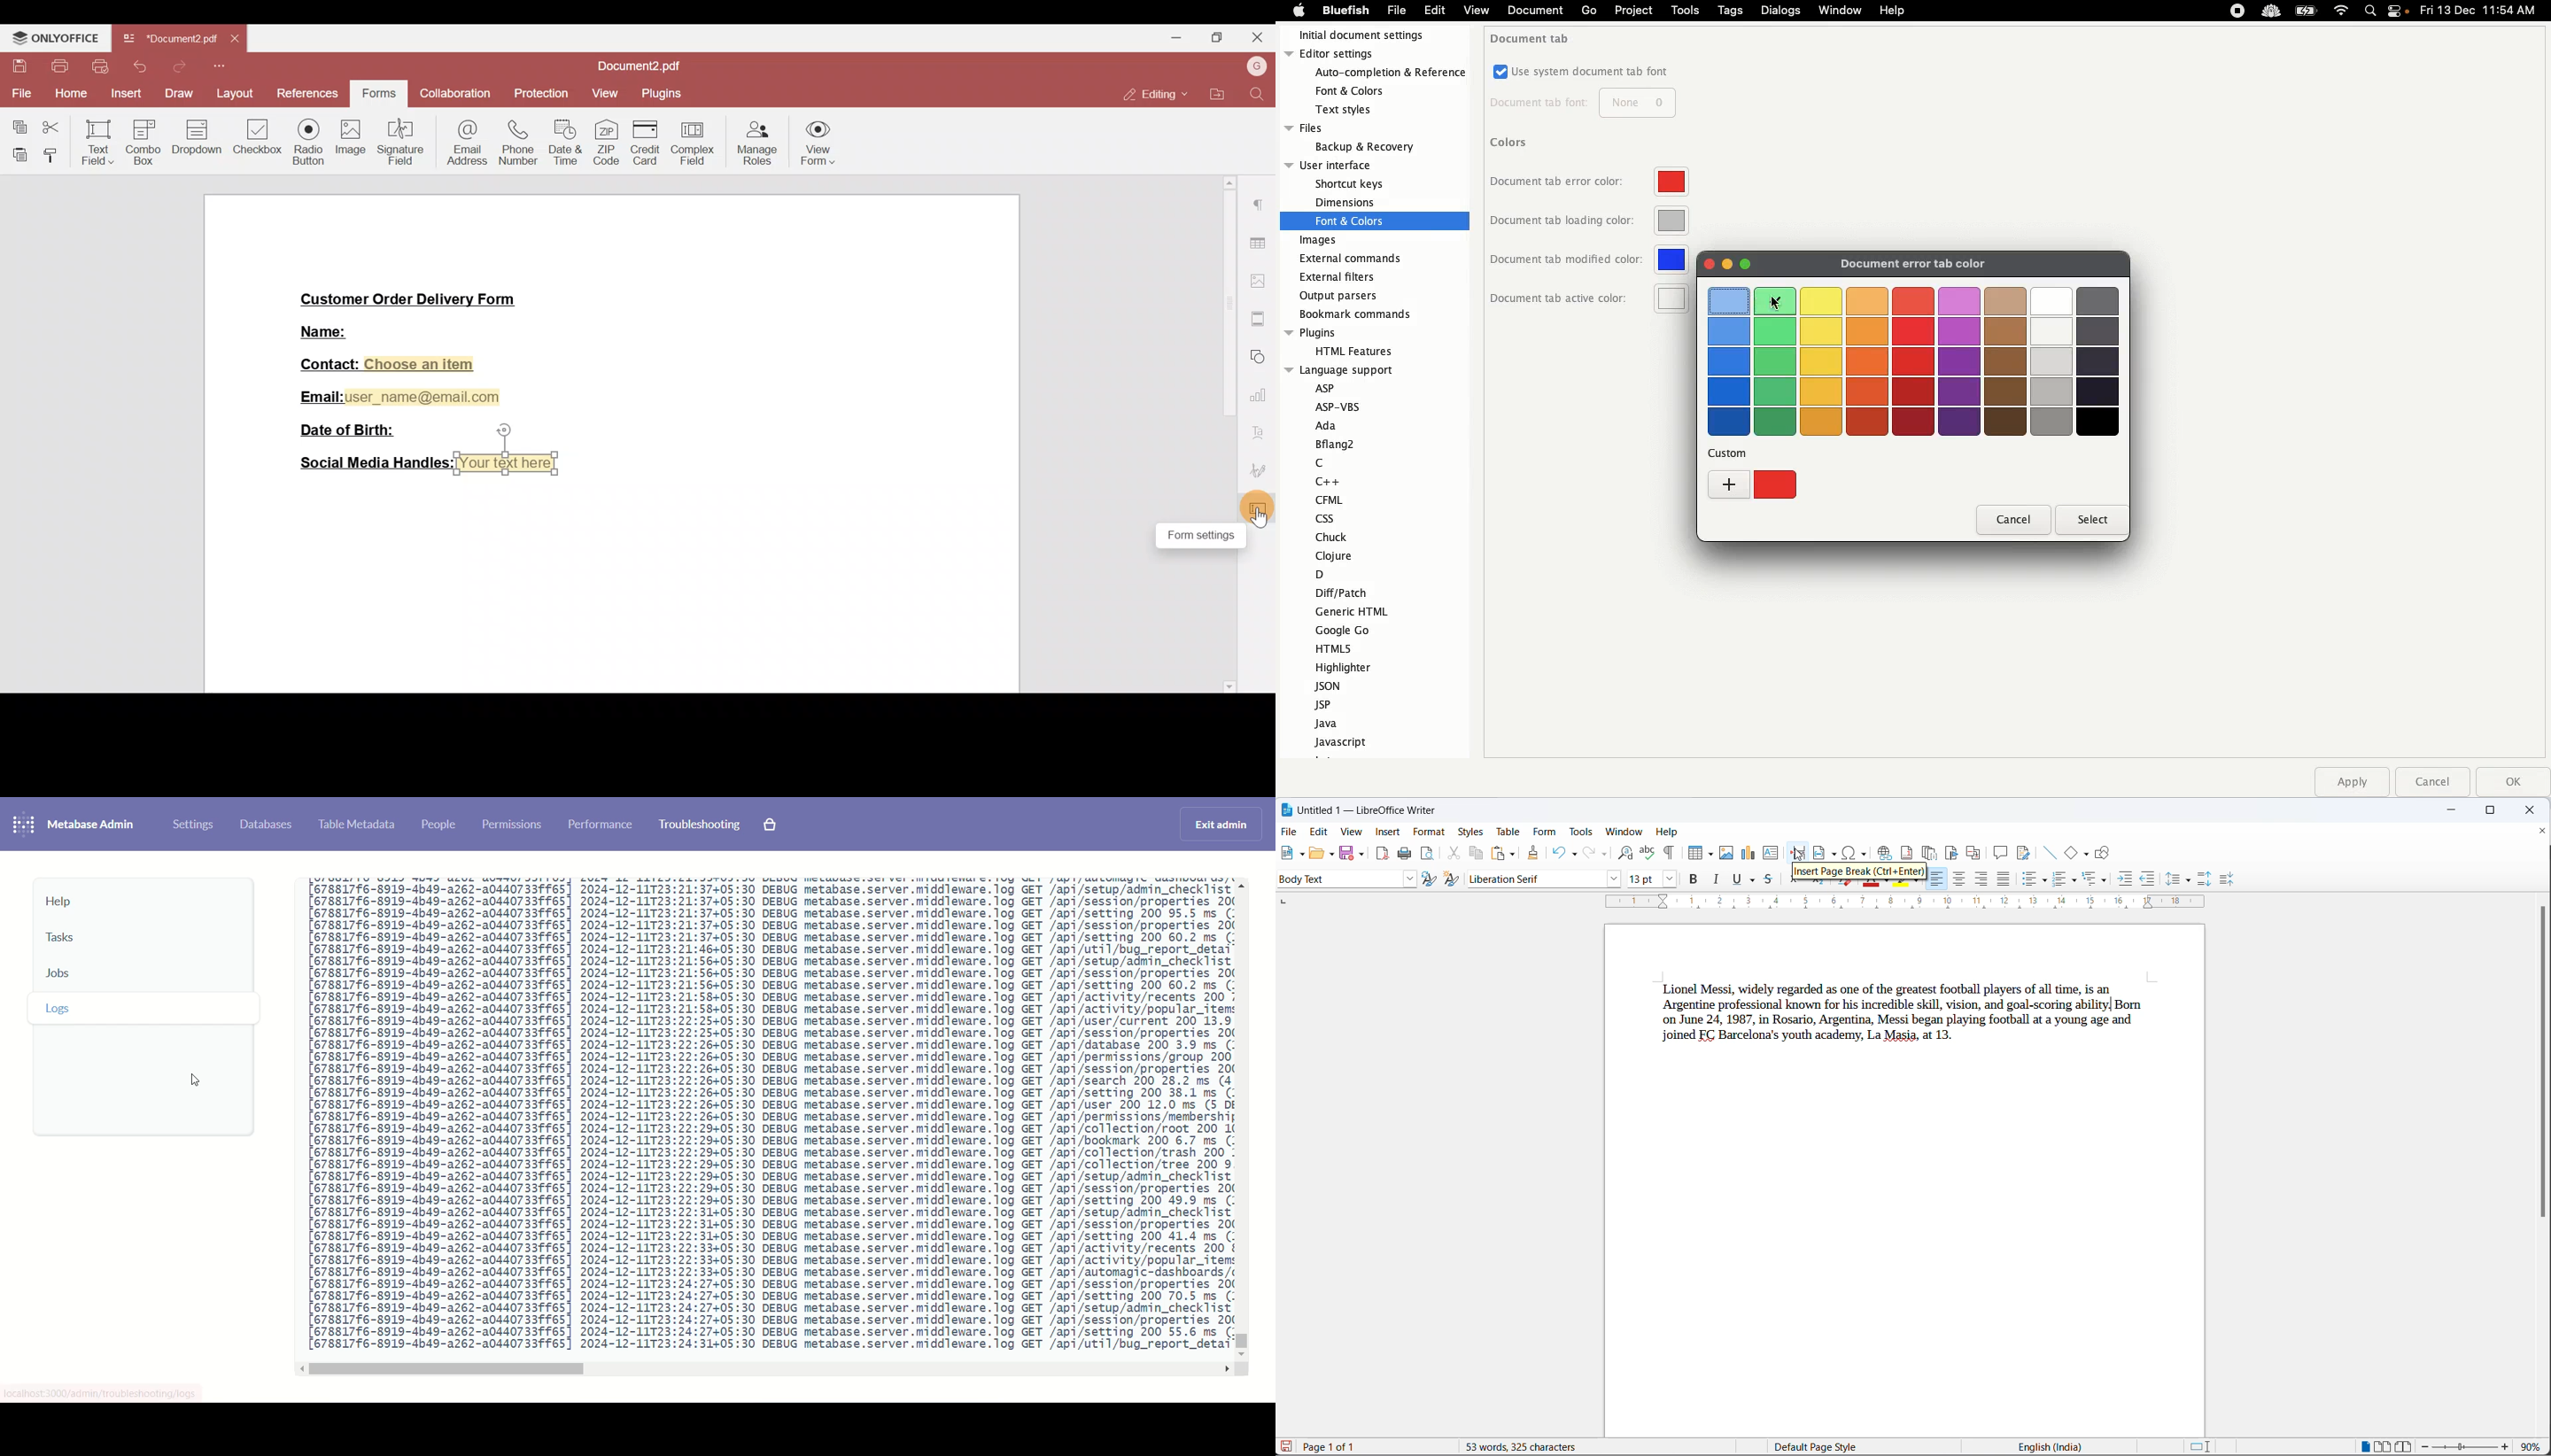 The width and height of the screenshot is (2576, 1456). I want to click on cut, so click(1451, 854).